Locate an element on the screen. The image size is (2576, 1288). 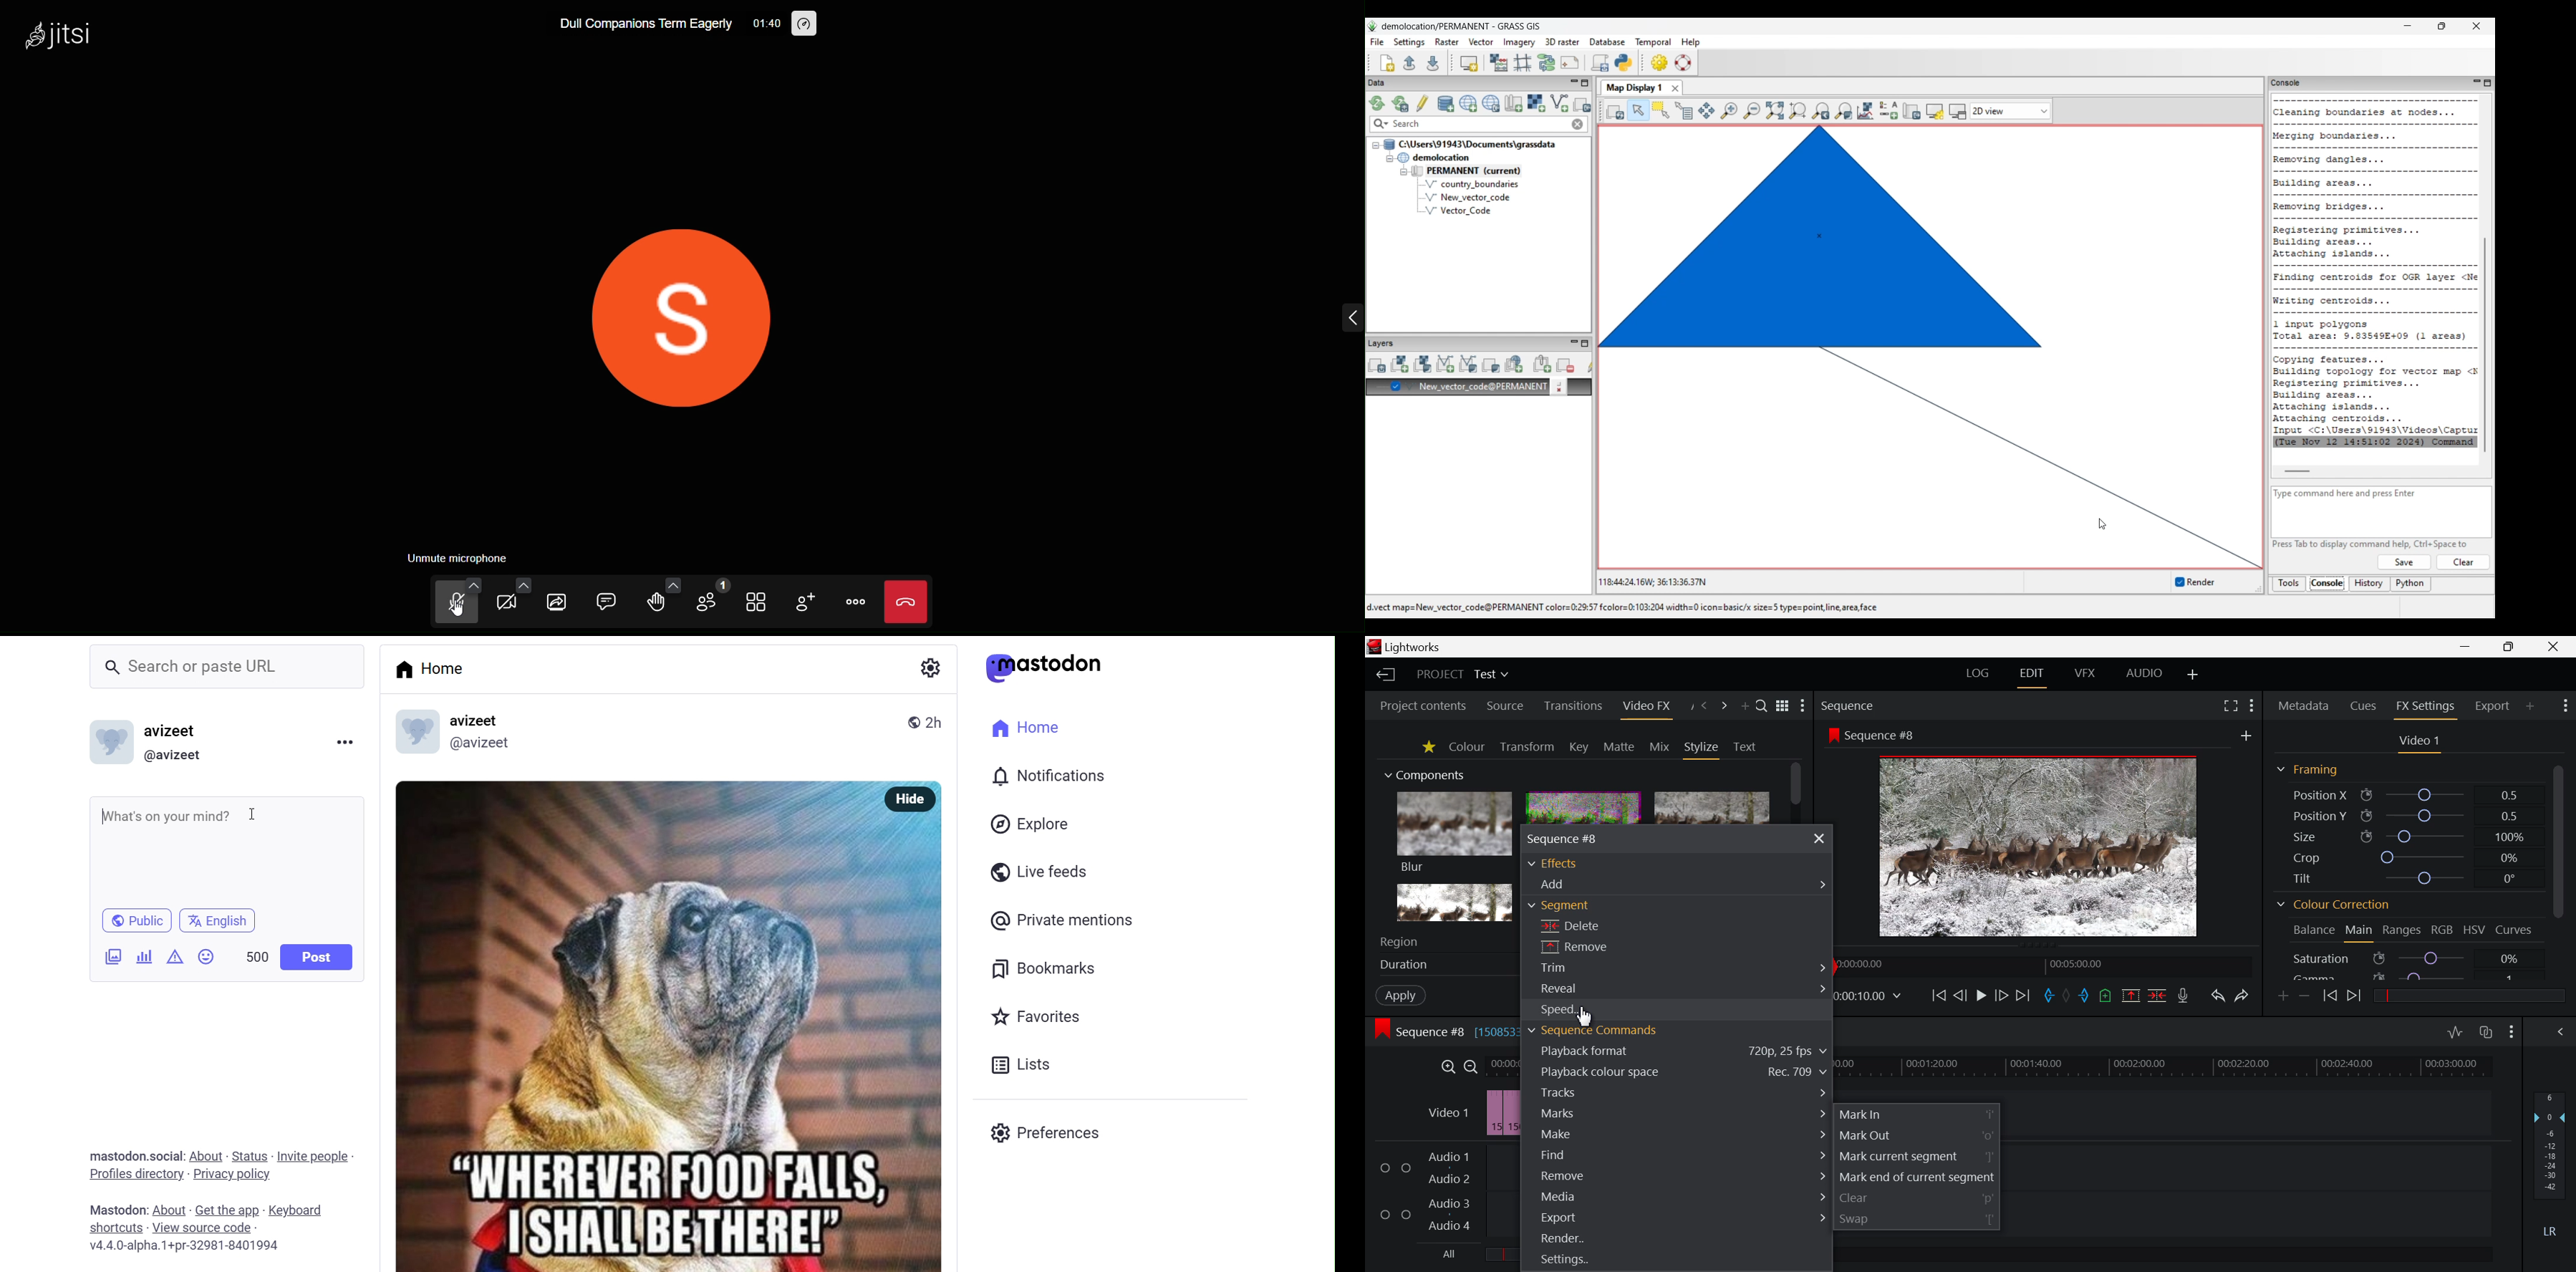
Go Forward is located at coordinates (2002, 996).